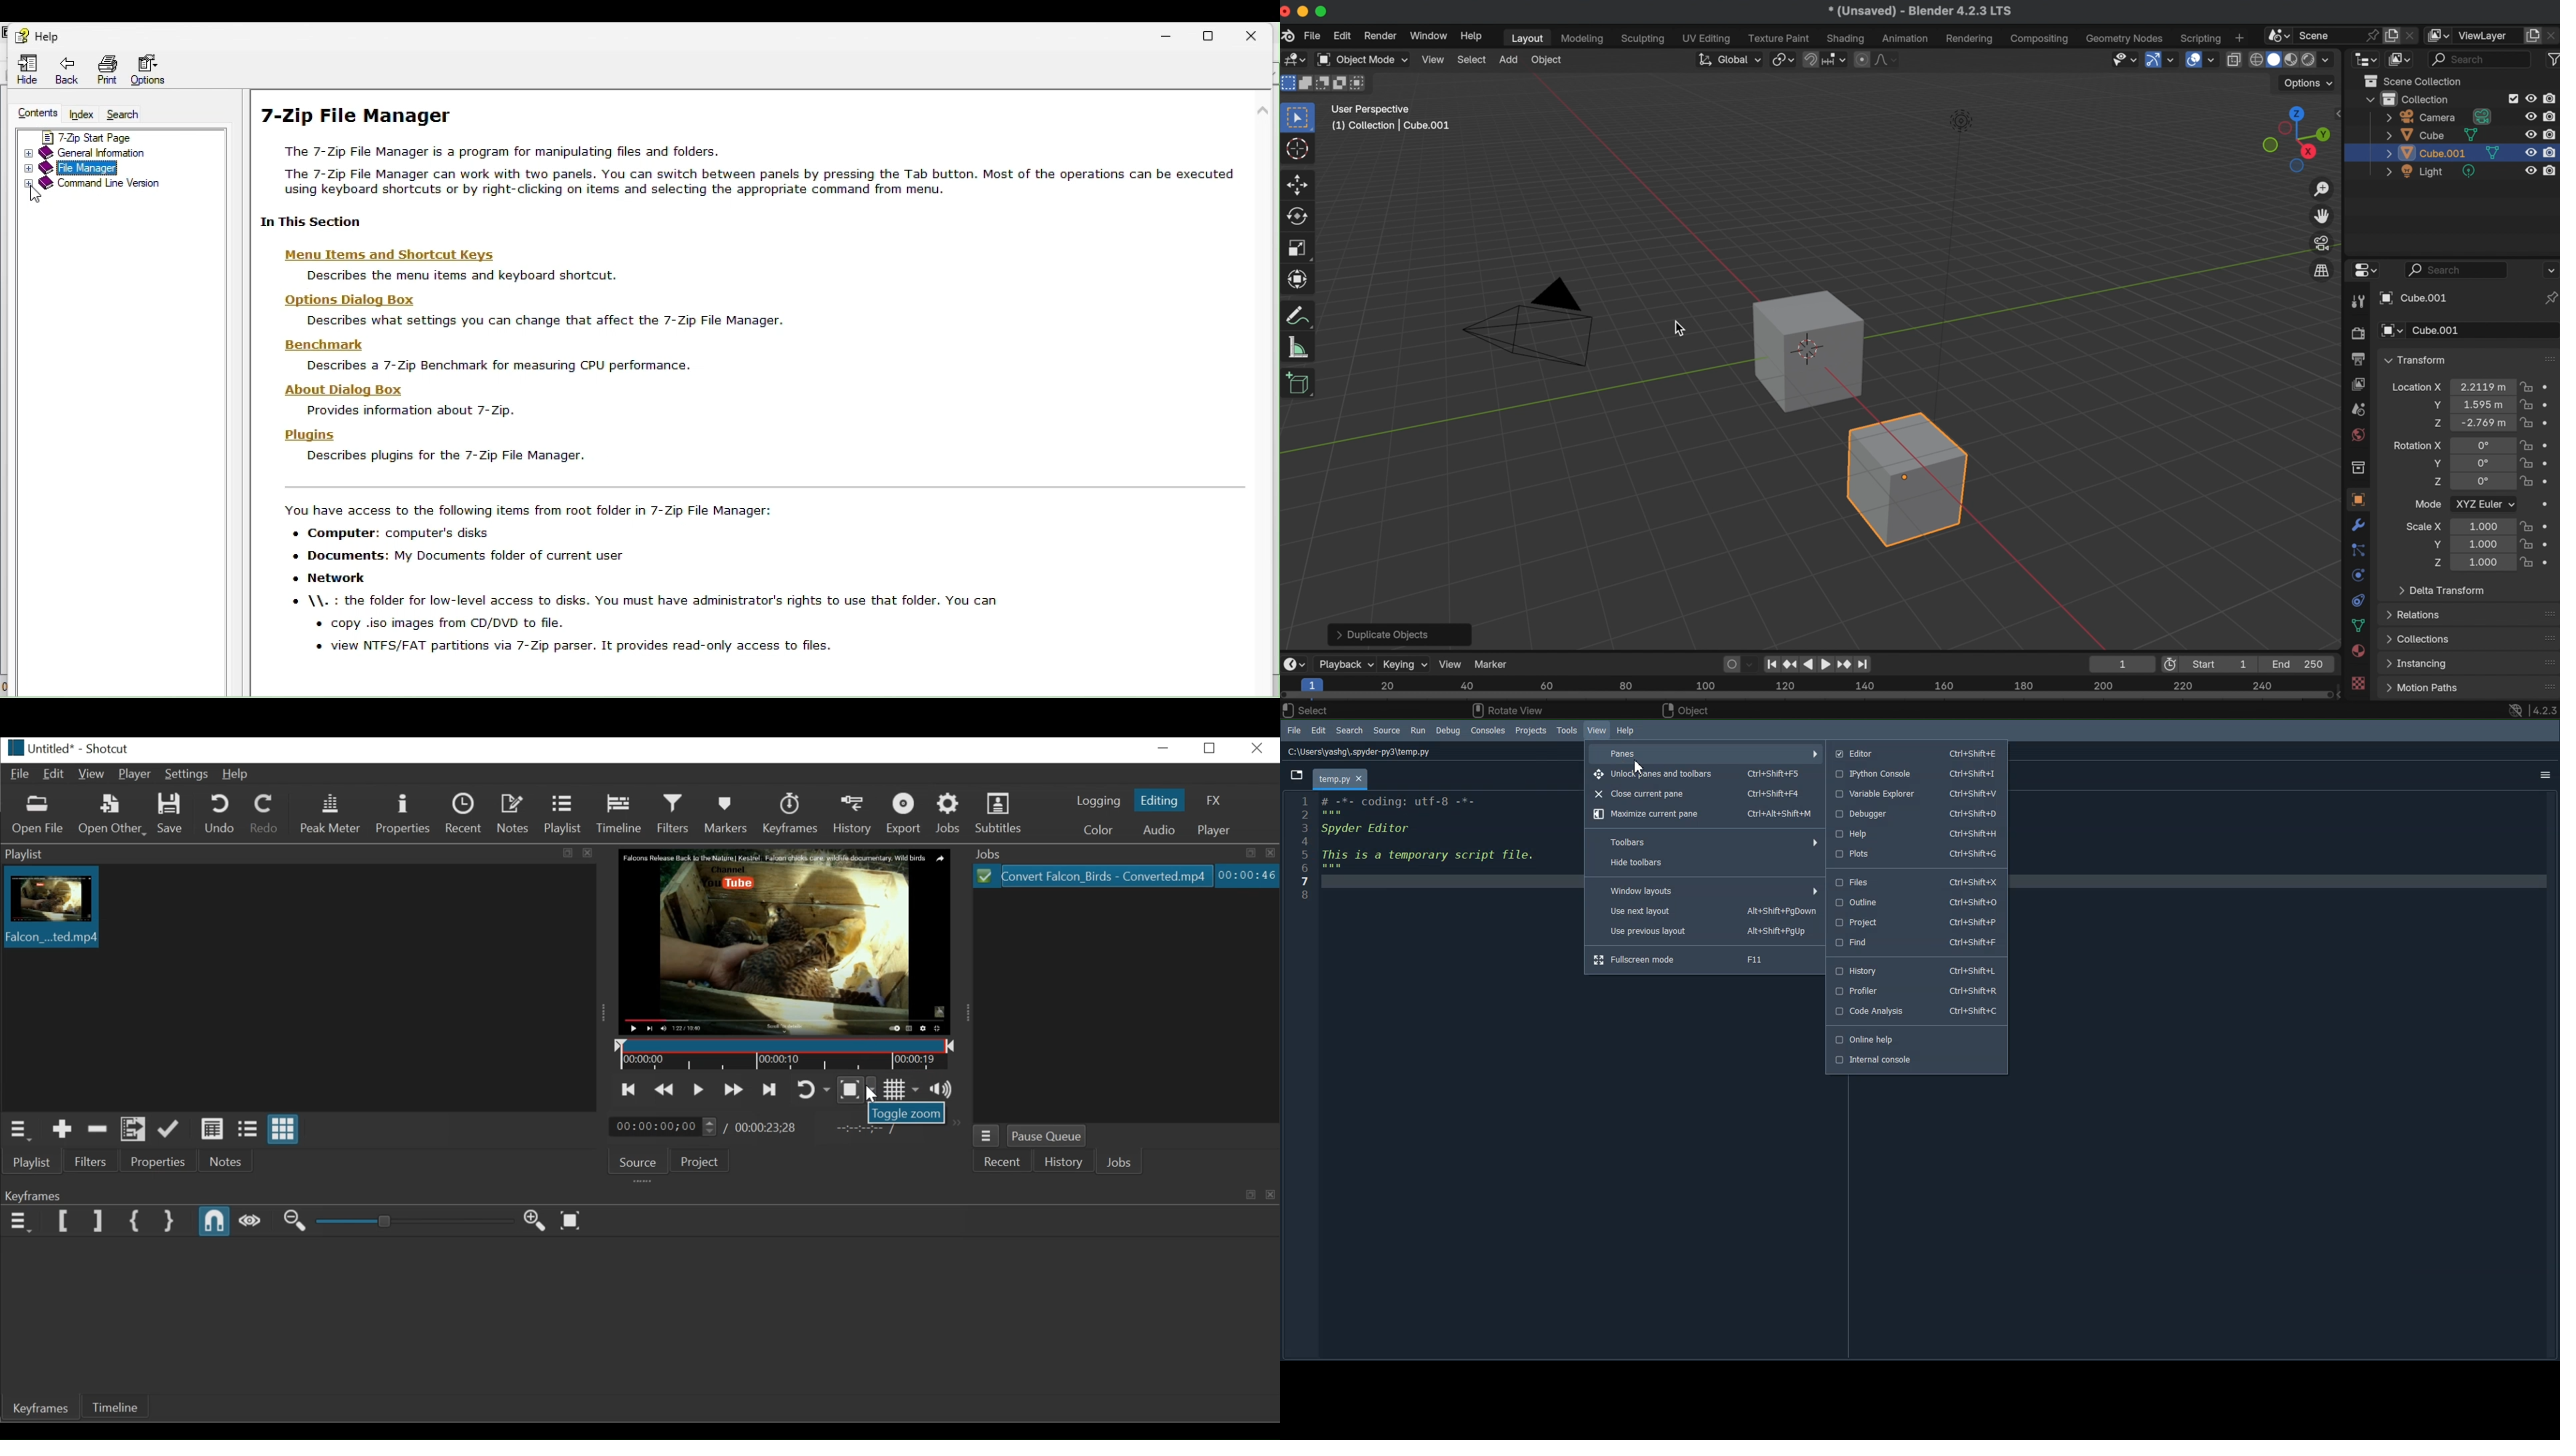 The image size is (2576, 1456). What do you see at coordinates (949, 814) in the screenshot?
I see `Jobs` at bounding box center [949, 814].